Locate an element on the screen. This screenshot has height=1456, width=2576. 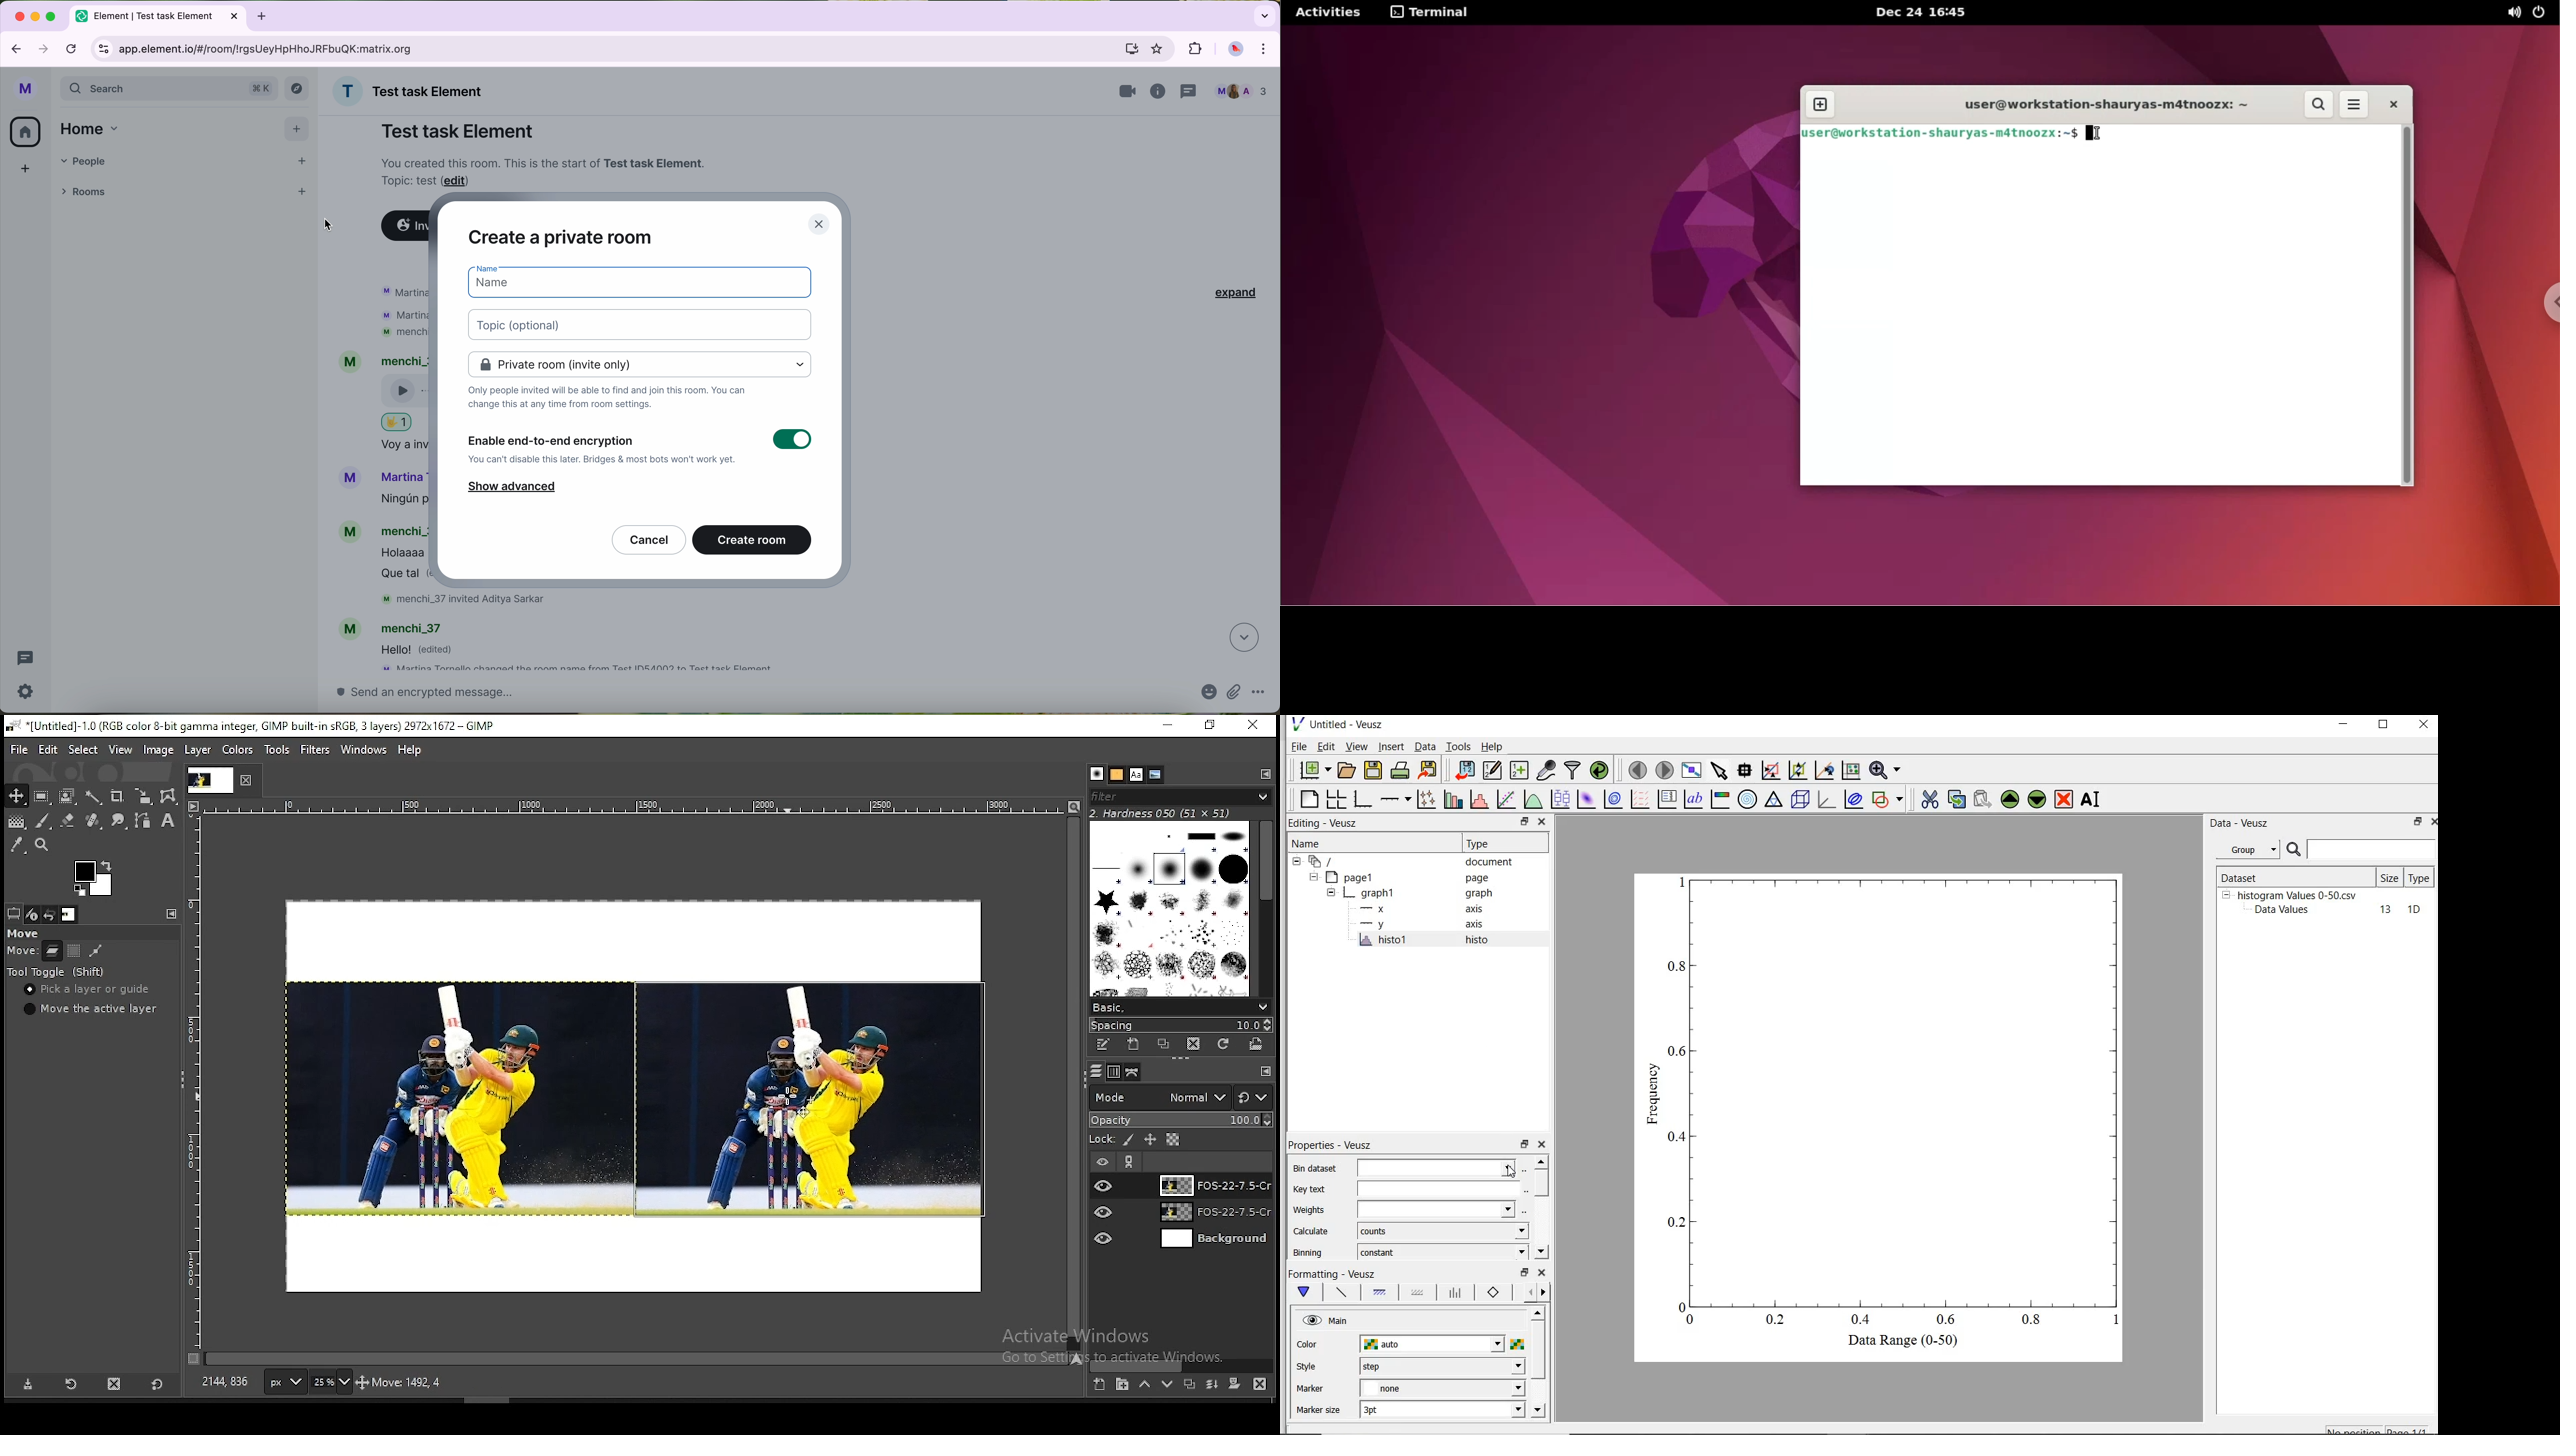
cancel button is located at coordinates (649, 539).